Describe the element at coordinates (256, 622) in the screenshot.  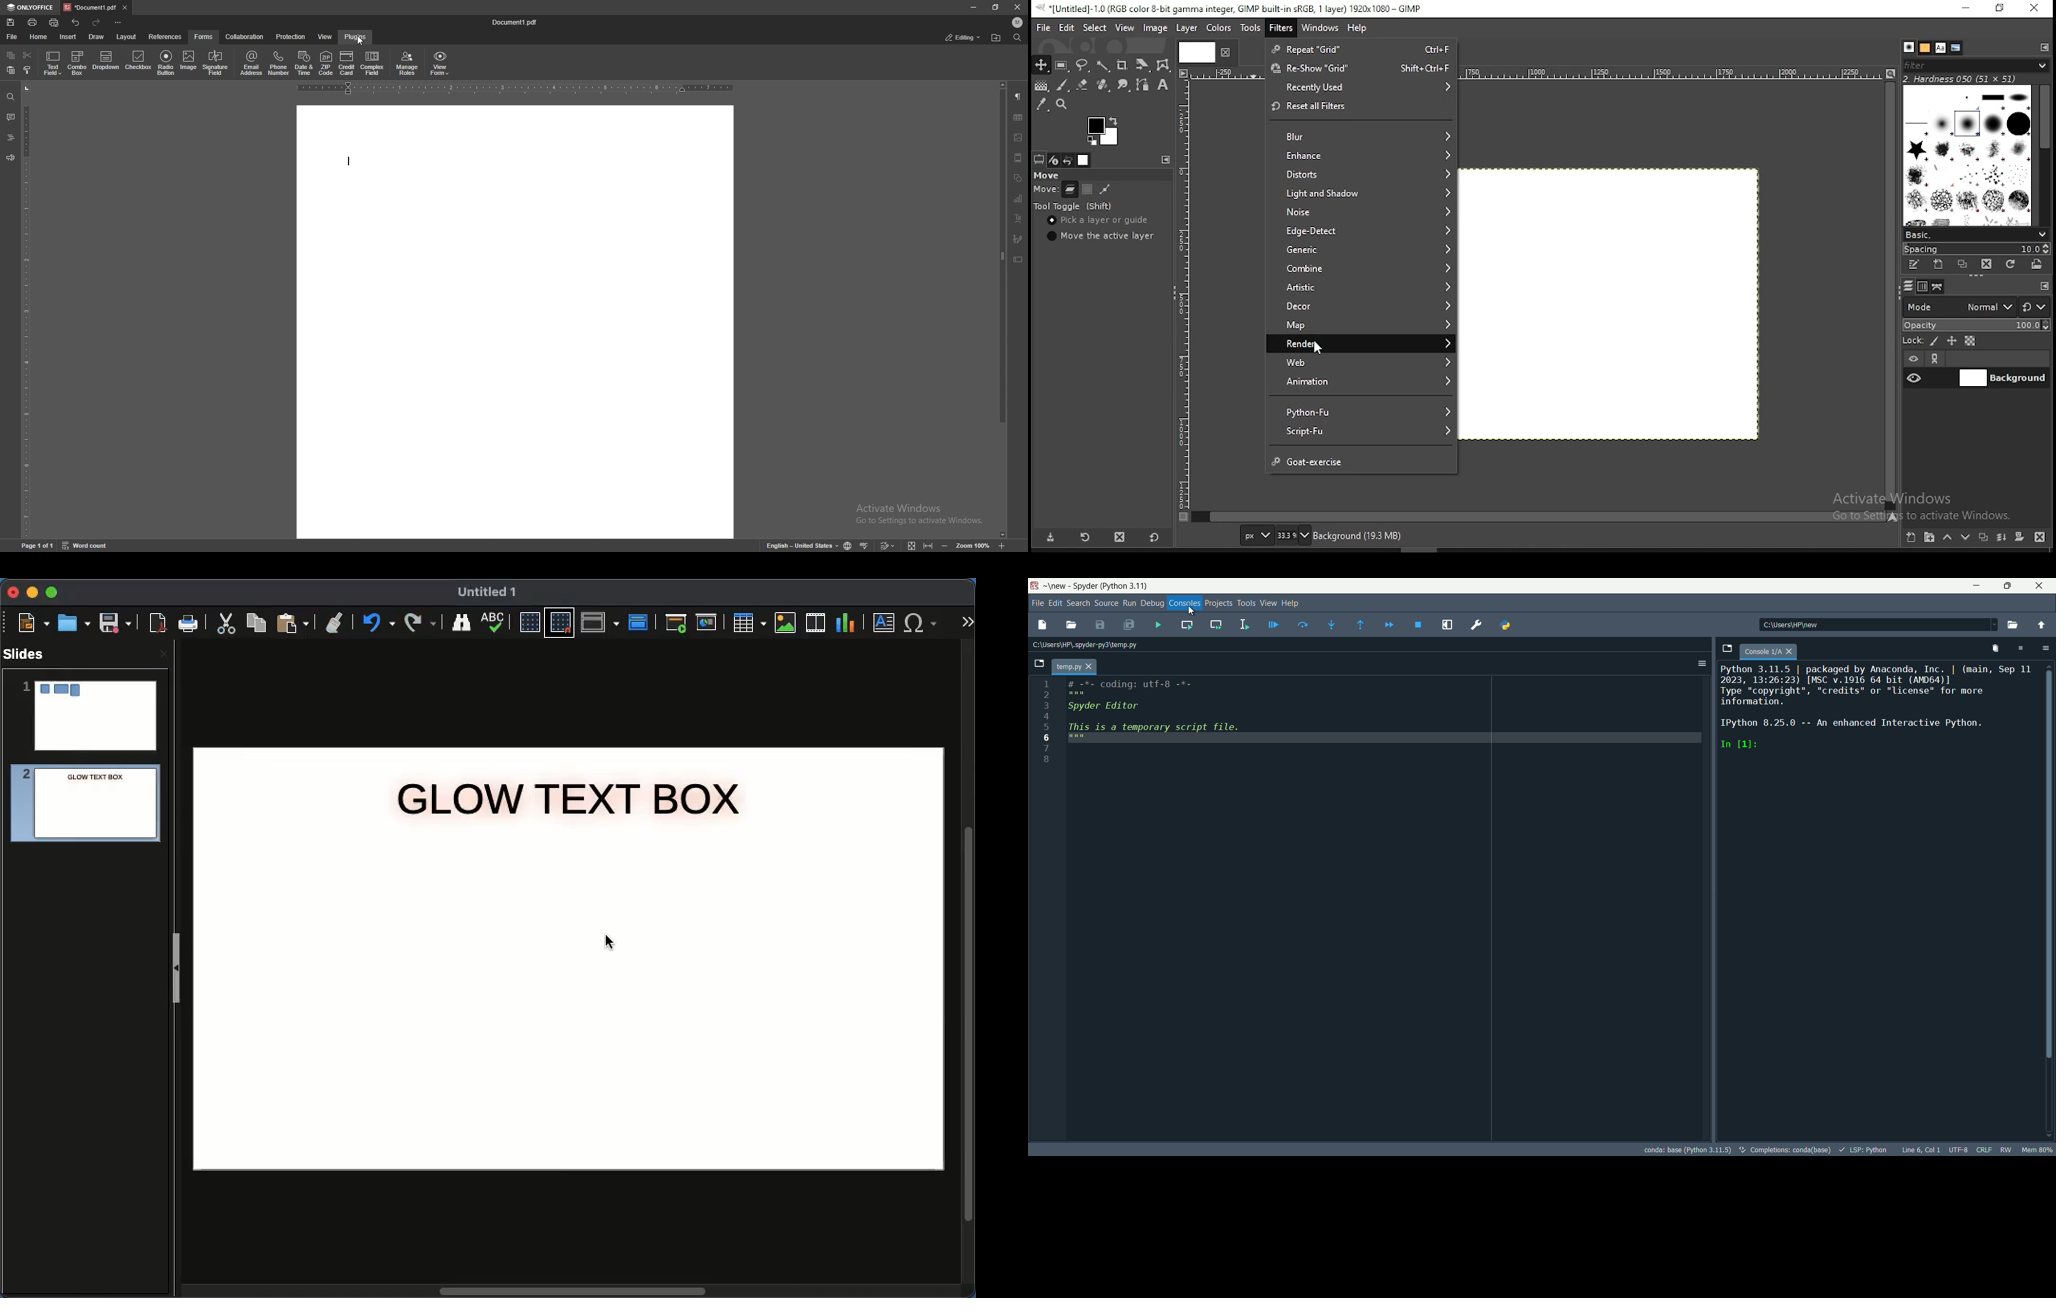
I see `Copy` at that location.